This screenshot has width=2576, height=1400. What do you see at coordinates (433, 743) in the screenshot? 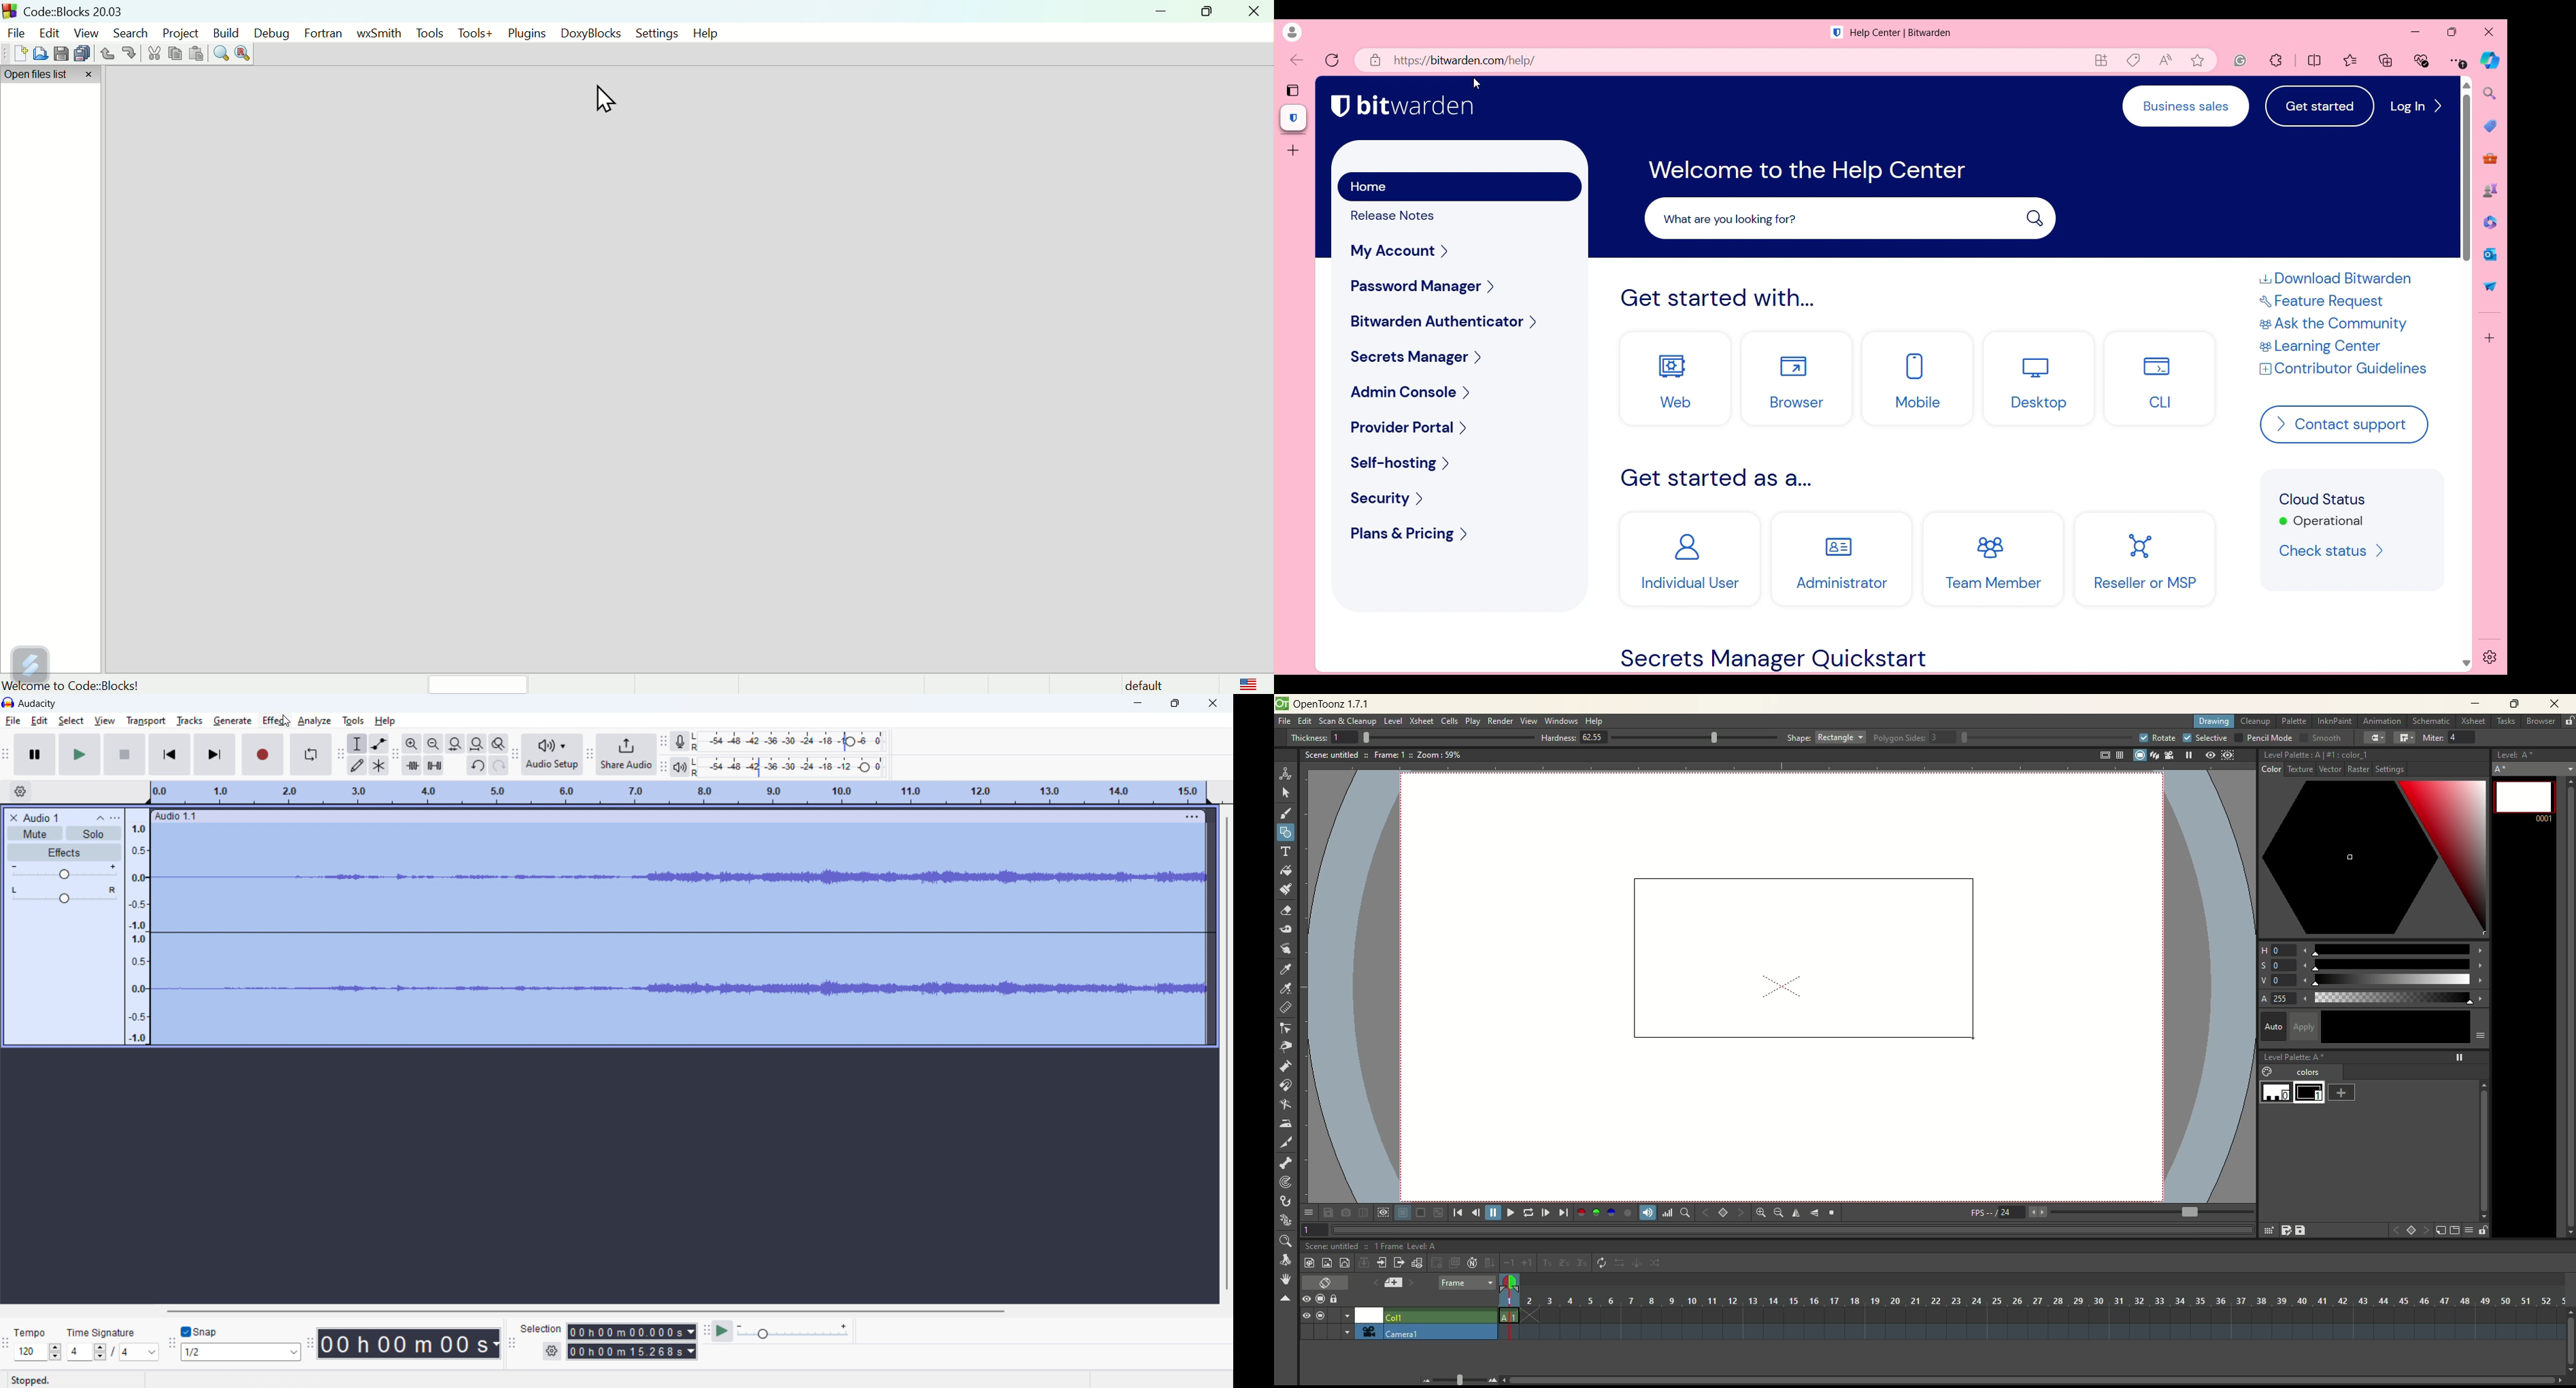
I see `zoom out` at bounding box center [433, 743].